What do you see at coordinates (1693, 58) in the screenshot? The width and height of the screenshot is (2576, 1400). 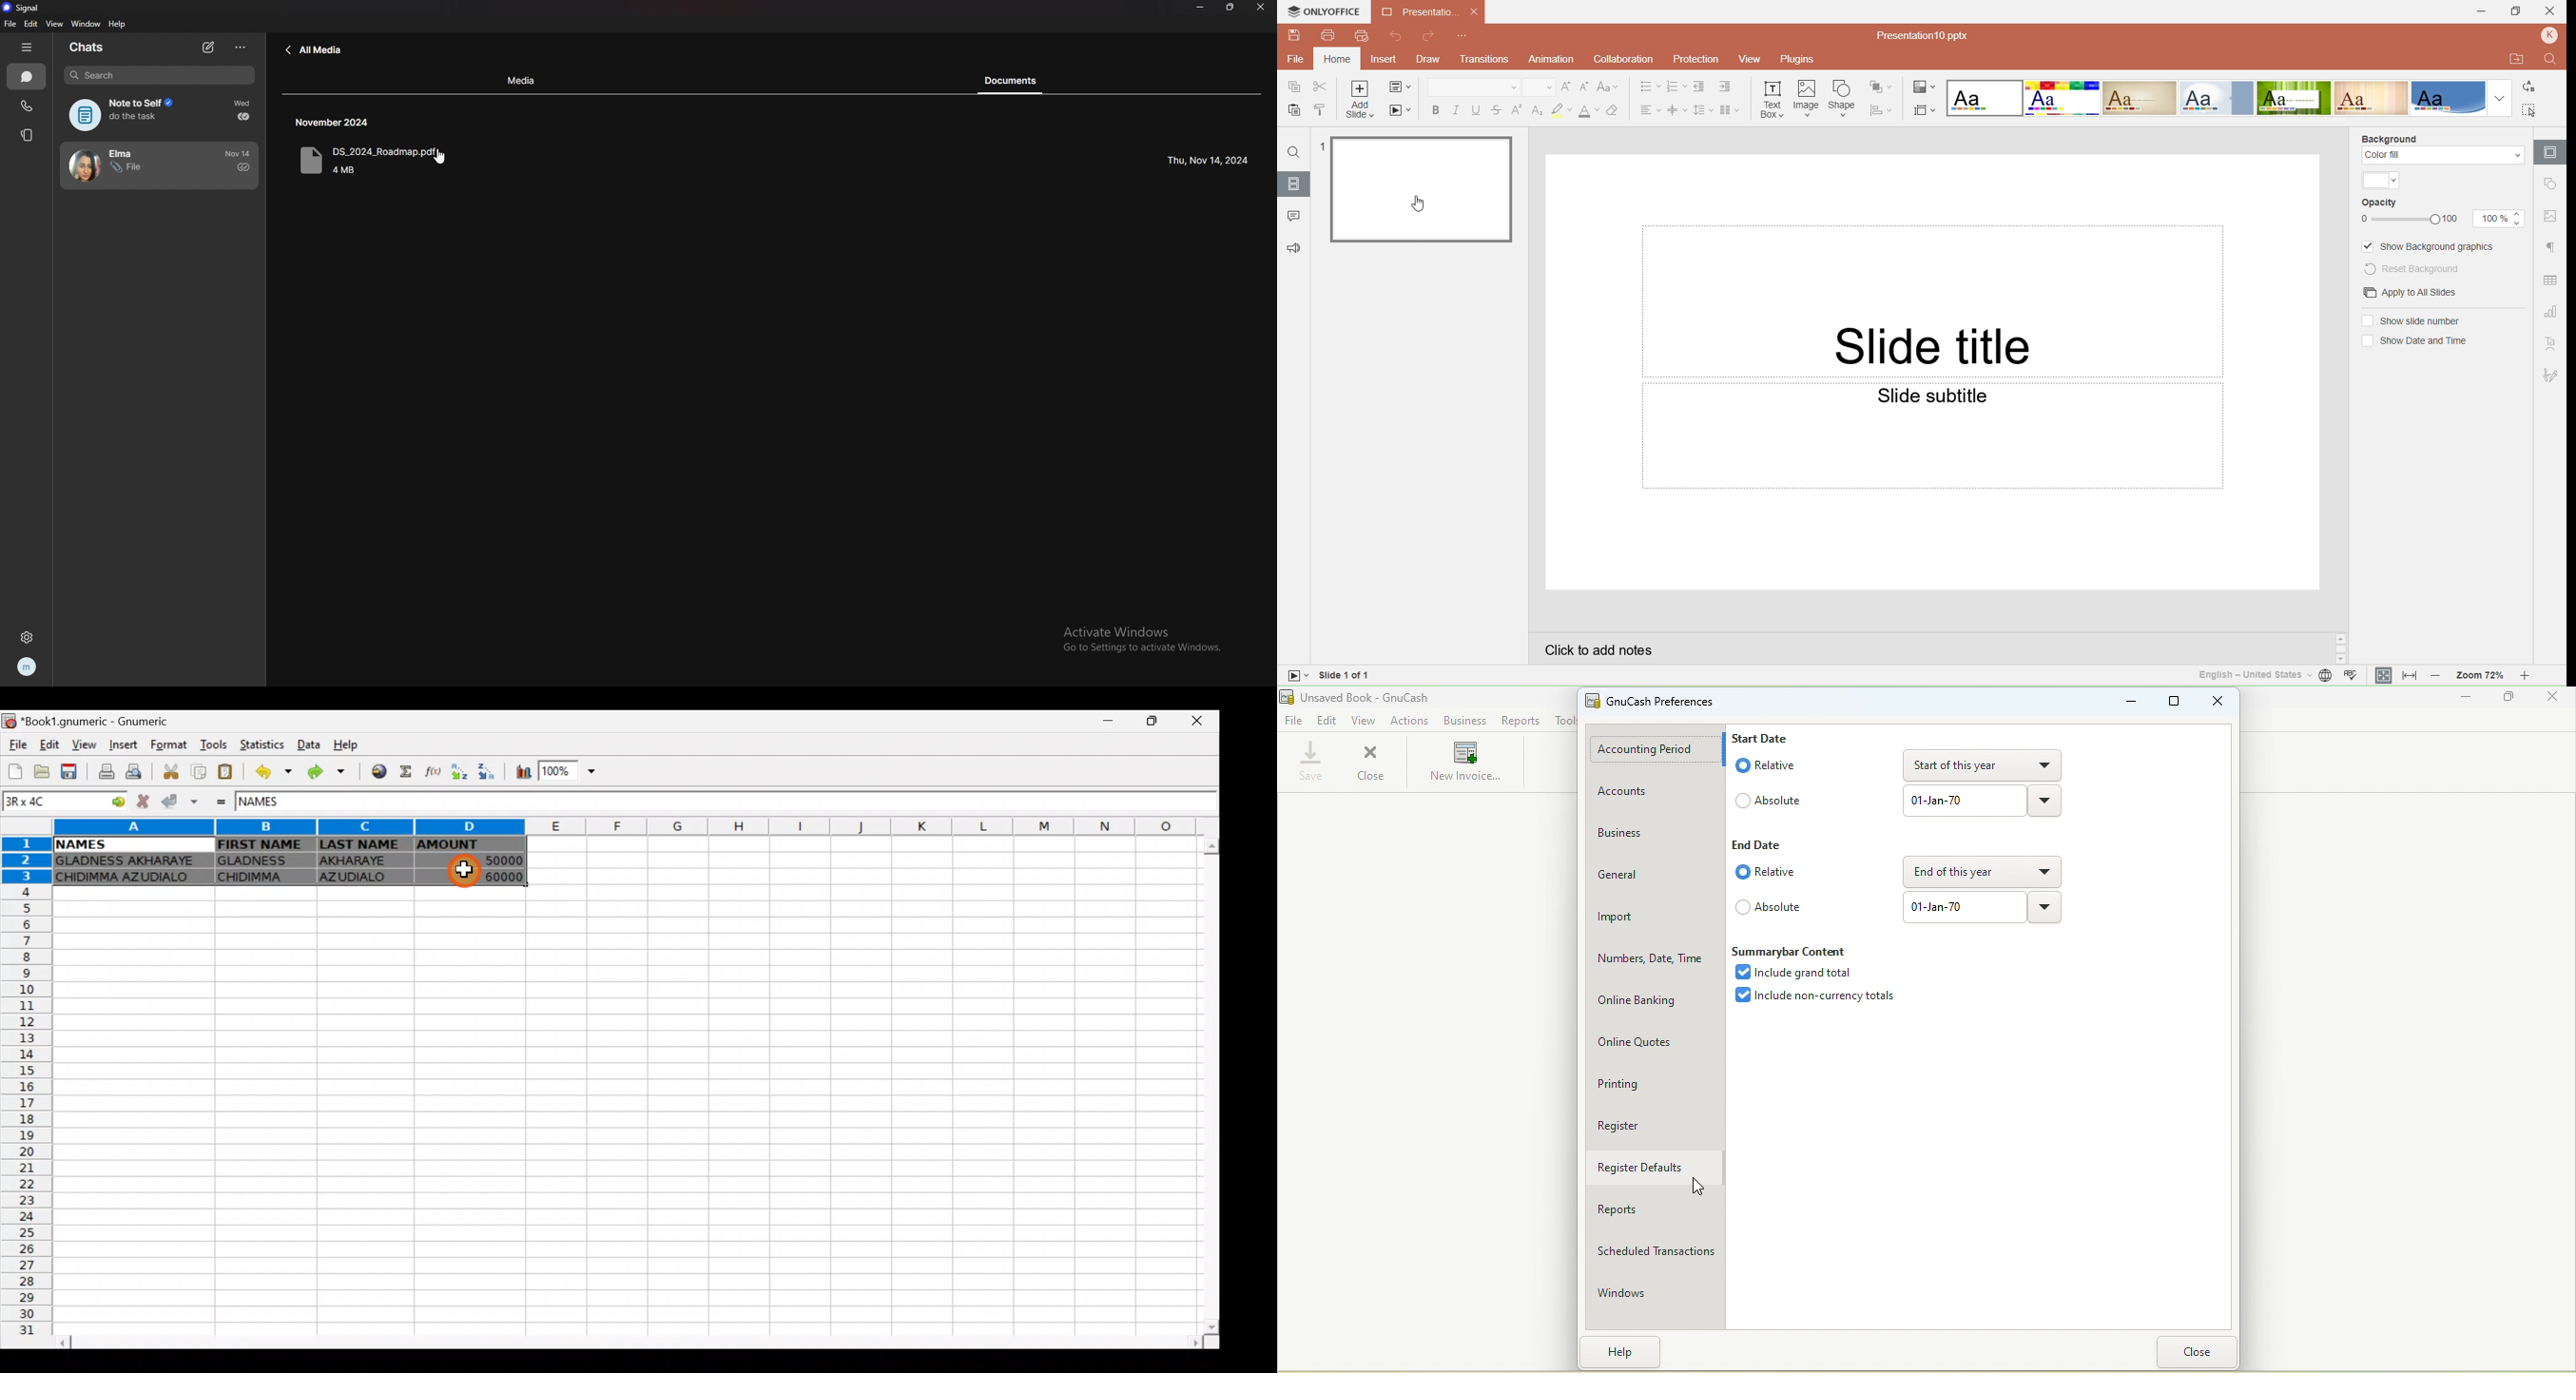 I see `Protection` at bounding box center [1693, 58].